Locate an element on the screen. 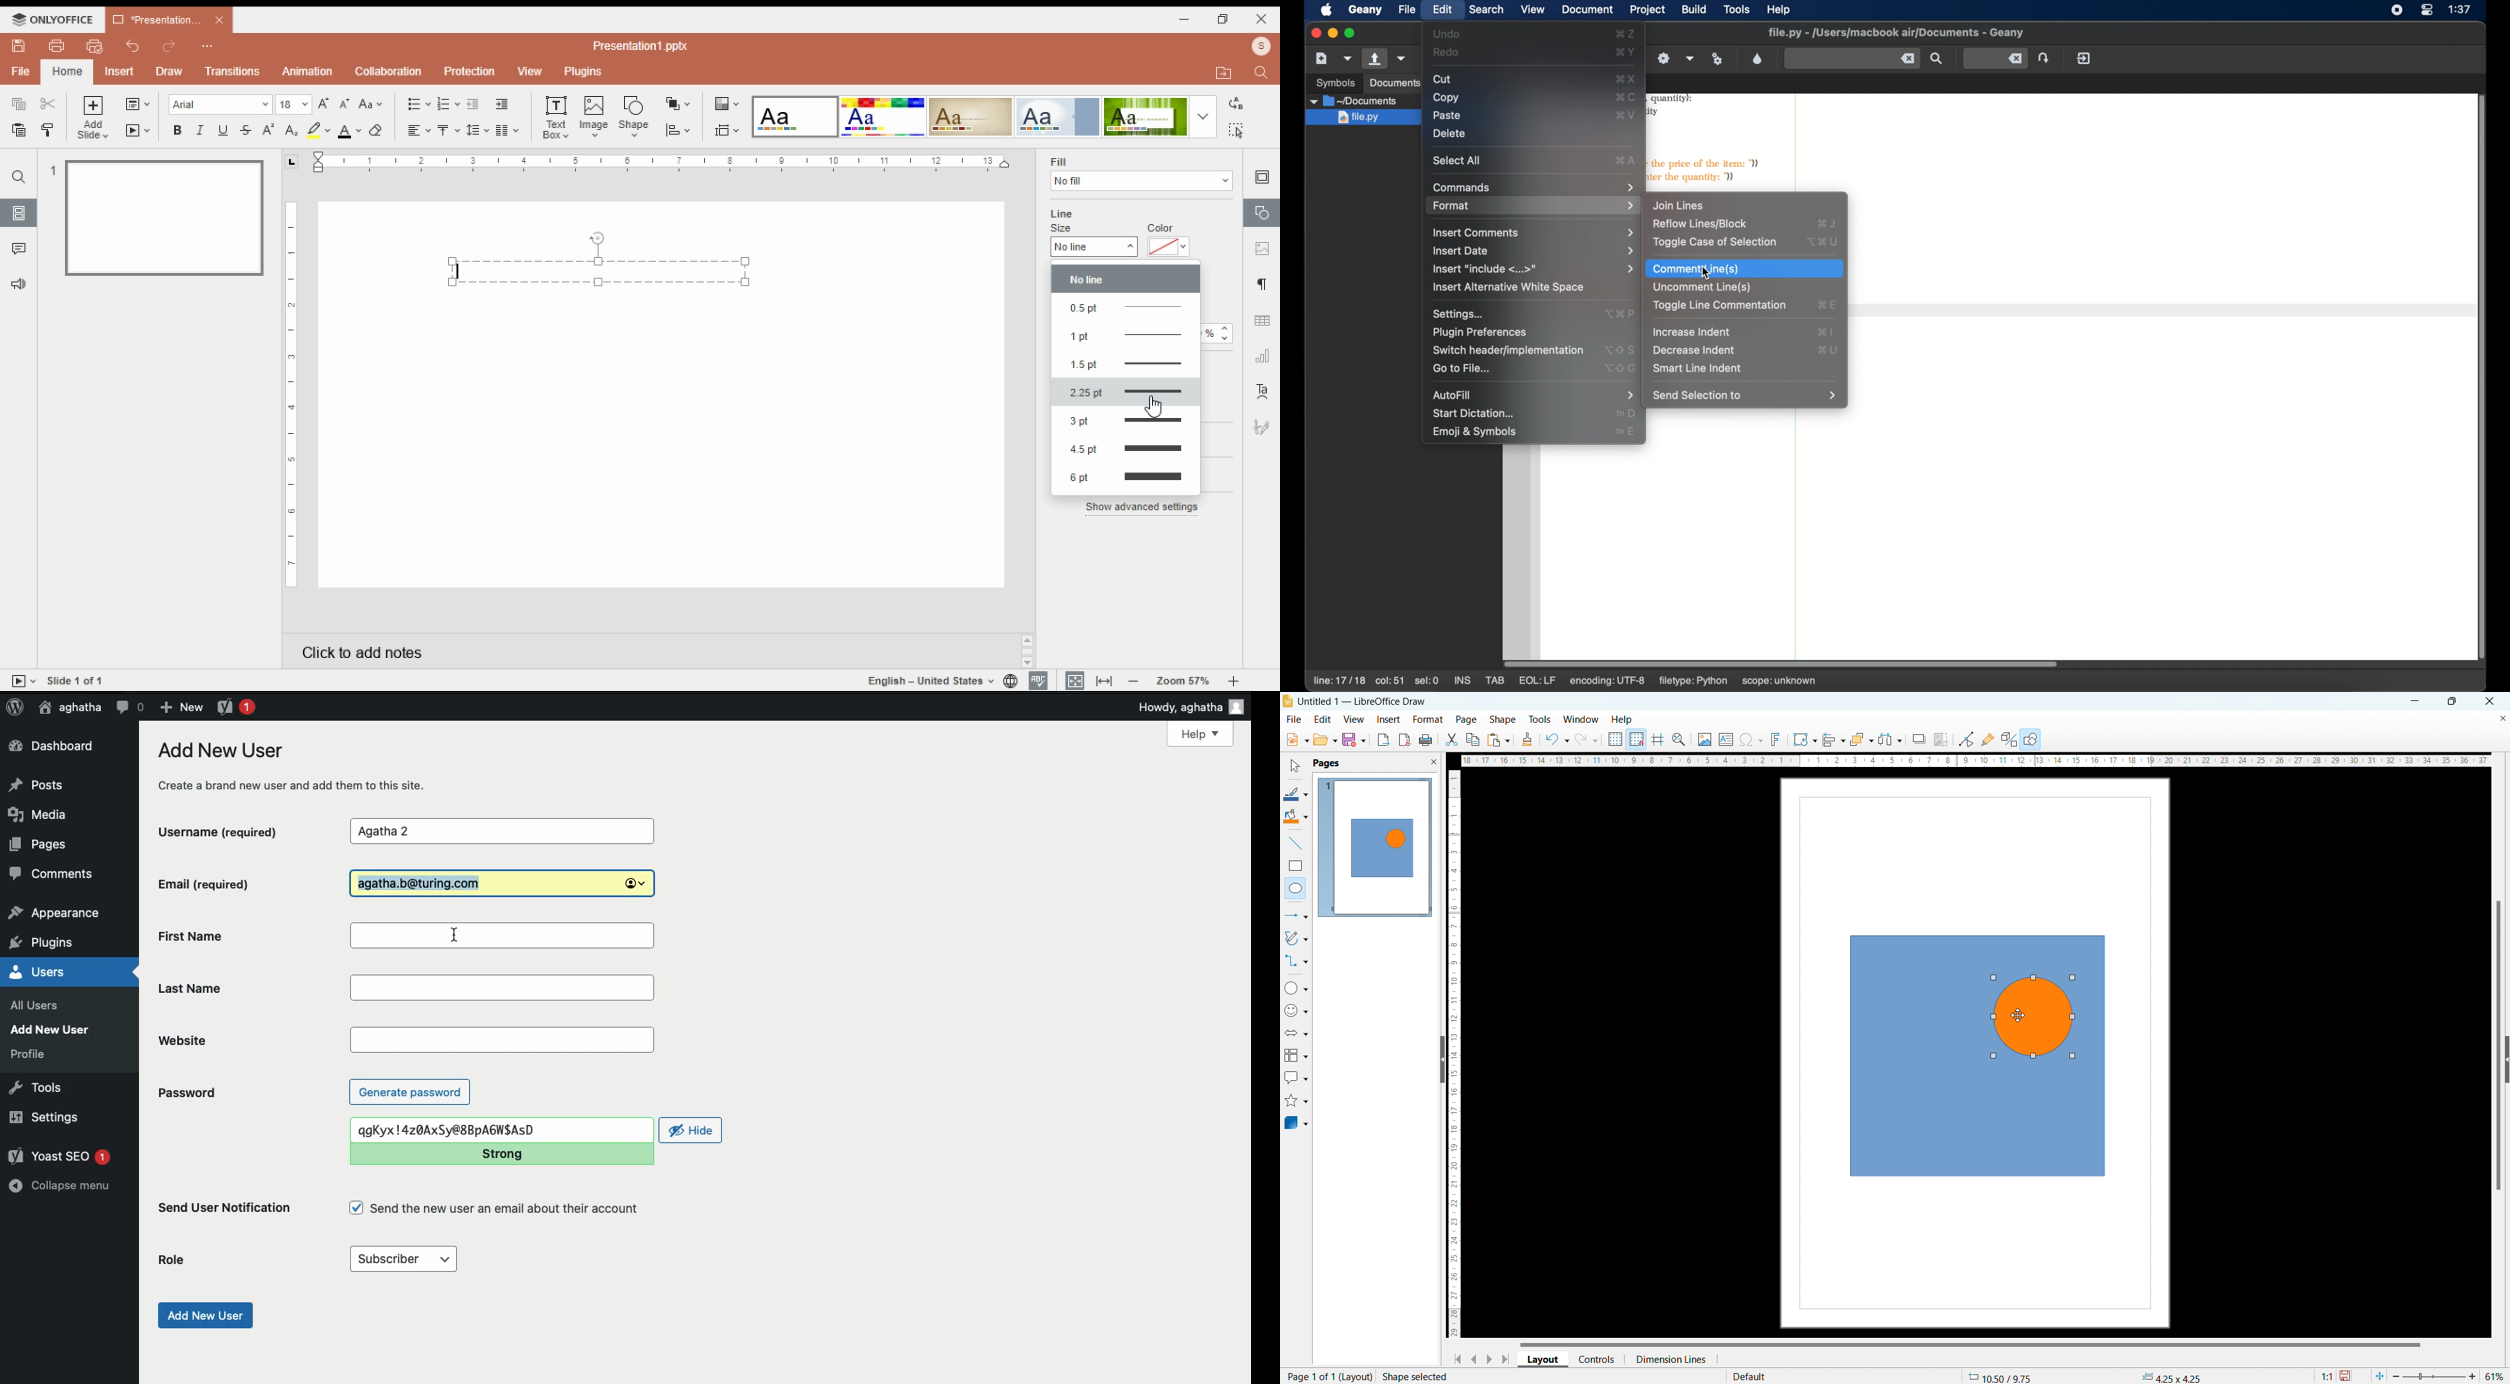 The image size is (2520, 1400). expand pane is located at coordinates (2506, 1060).